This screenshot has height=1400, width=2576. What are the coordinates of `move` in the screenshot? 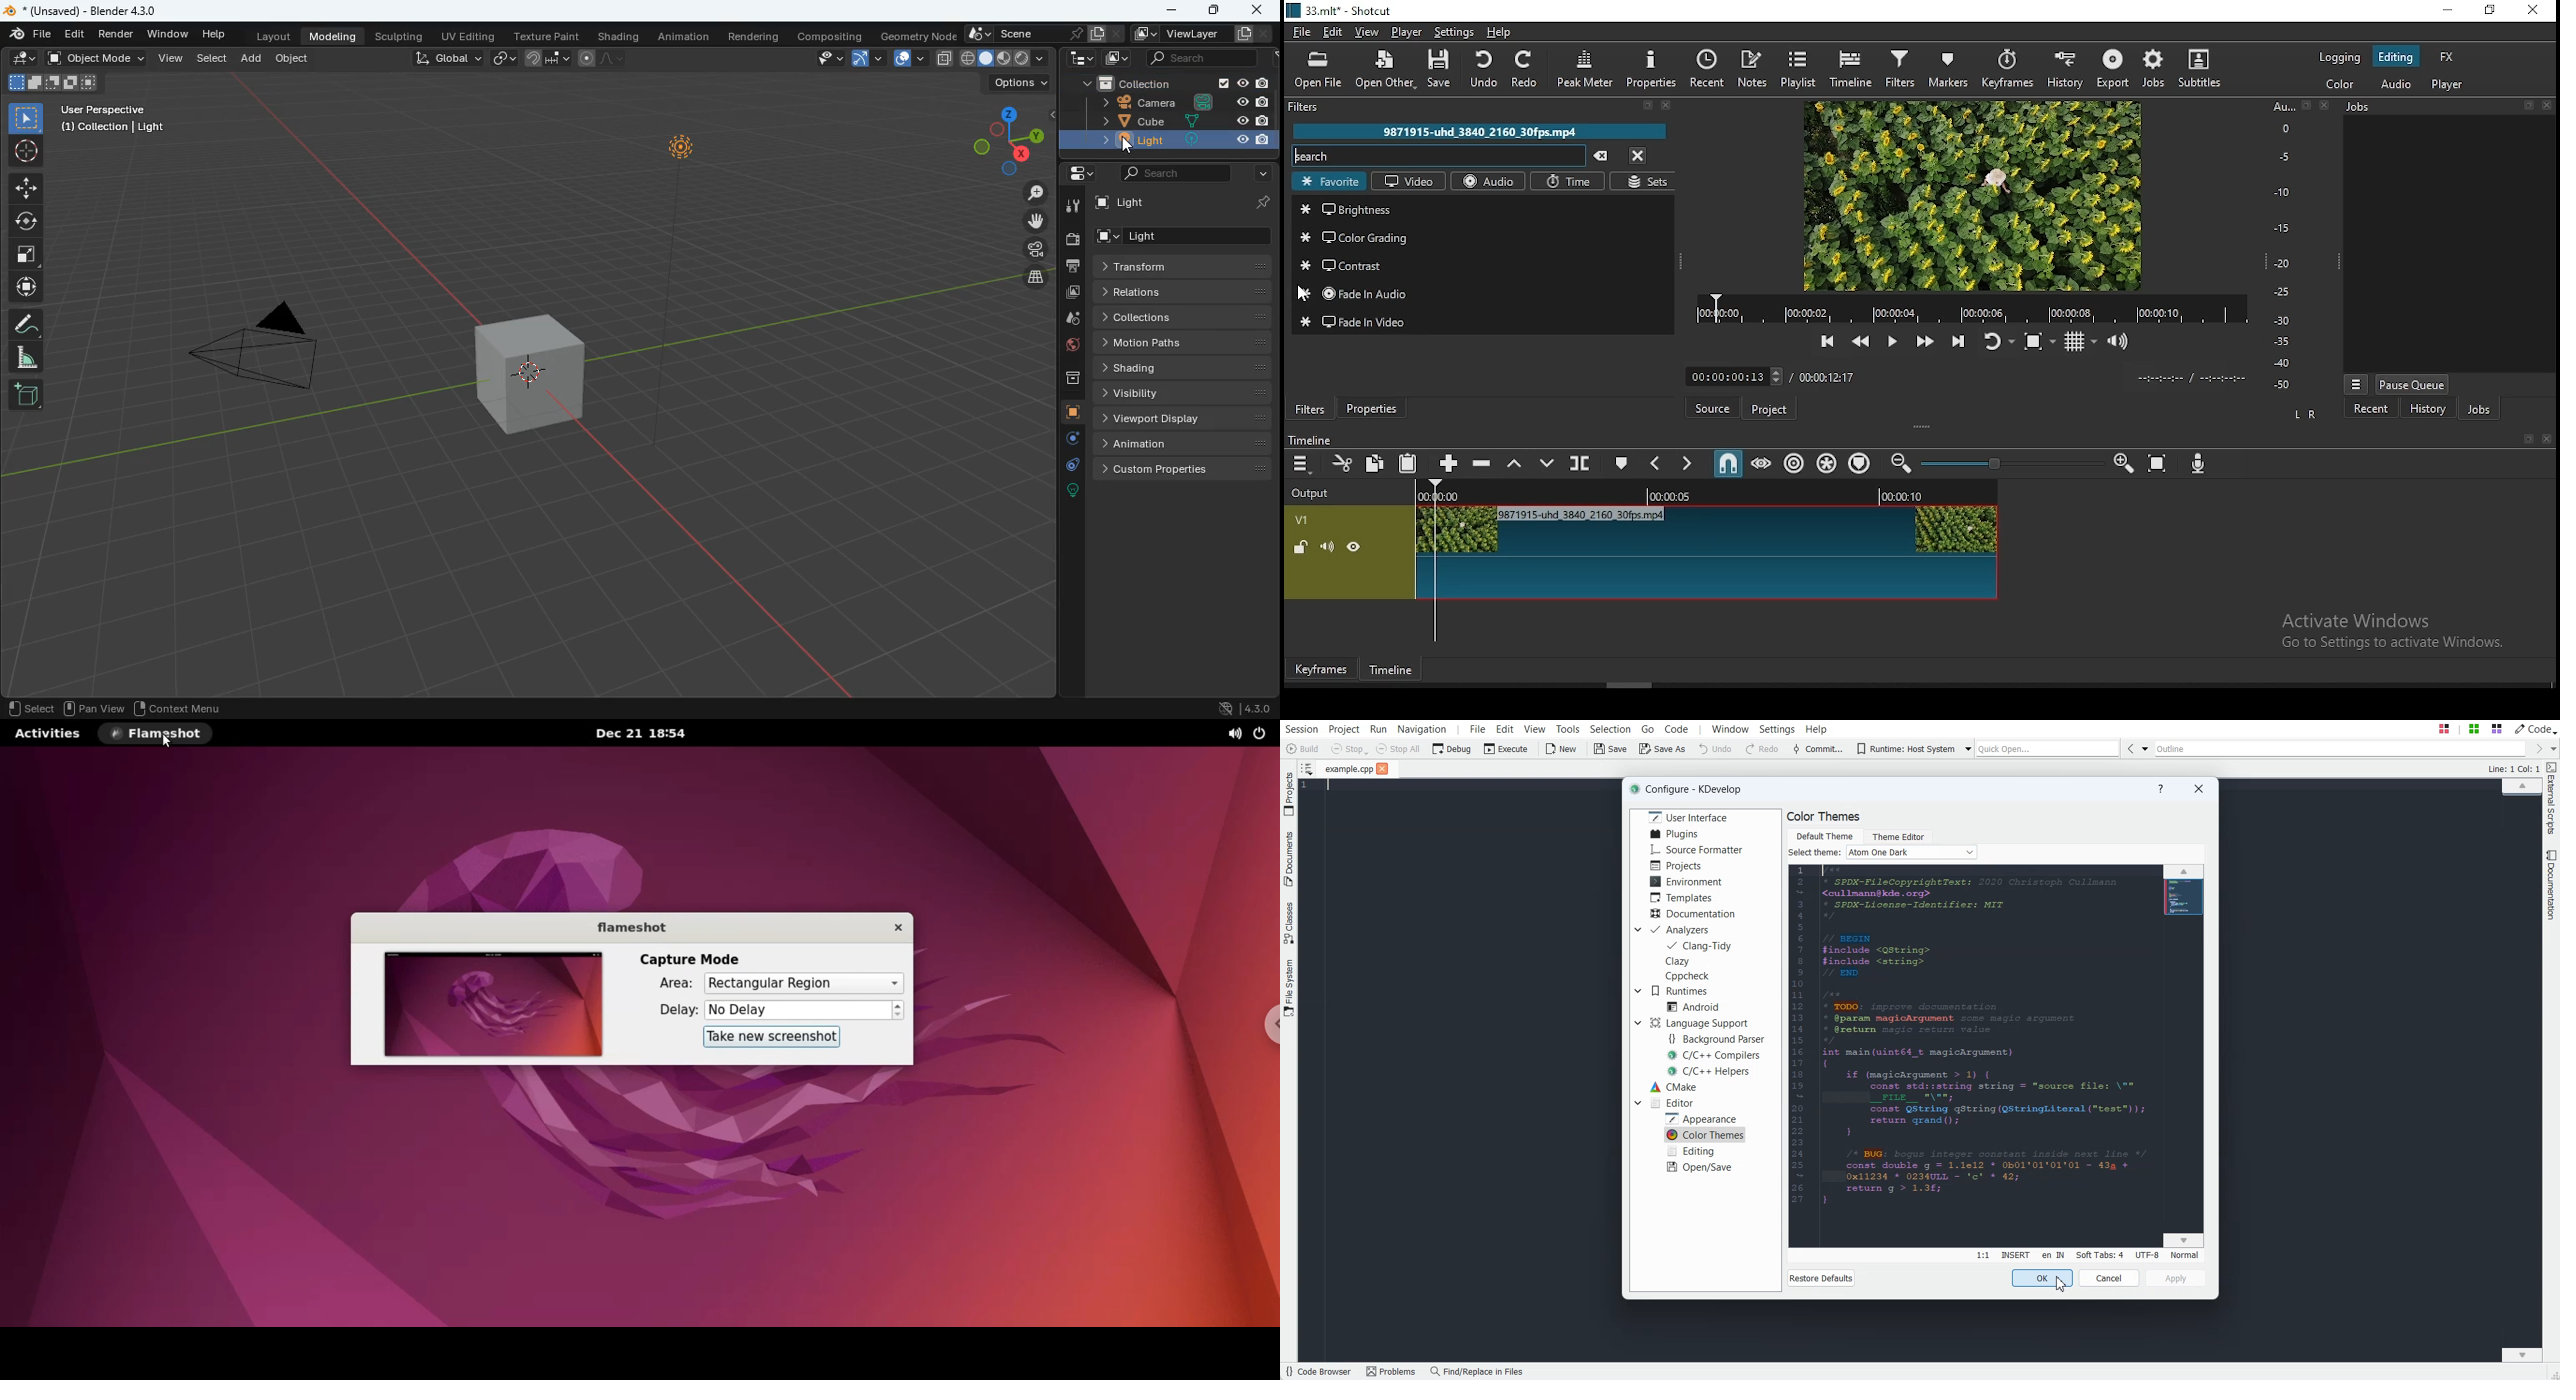 It's located at (24, 187).